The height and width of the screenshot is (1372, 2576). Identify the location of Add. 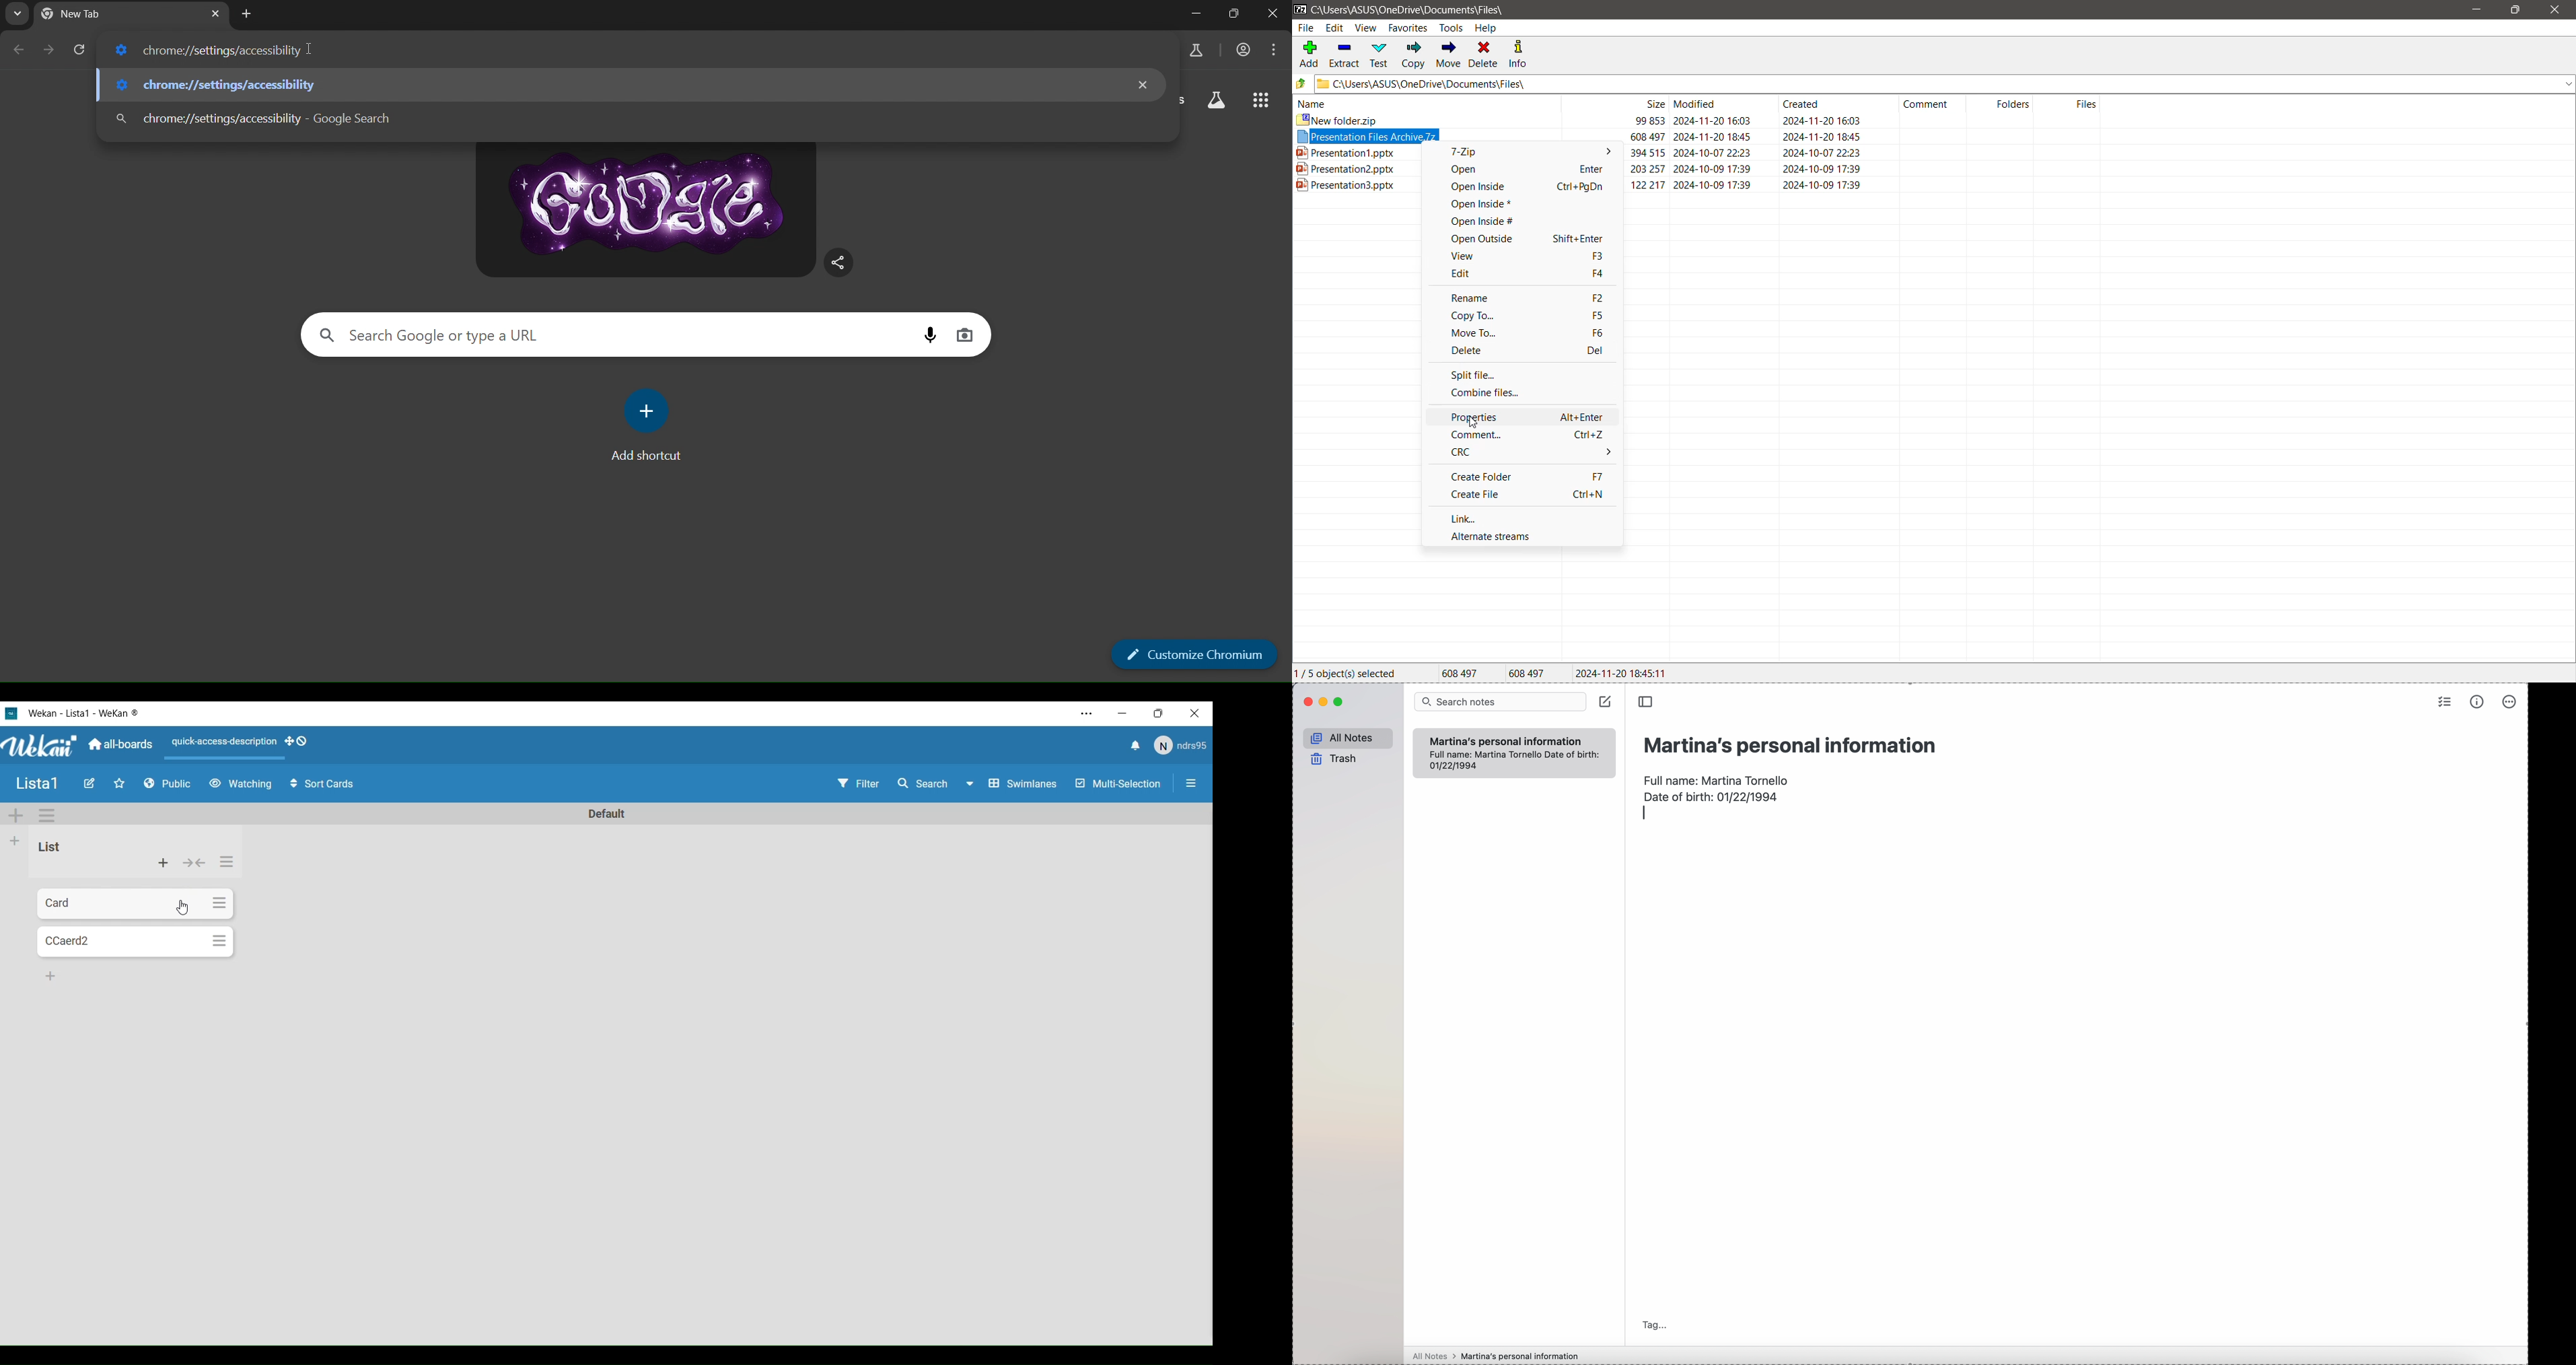
(50, 976).